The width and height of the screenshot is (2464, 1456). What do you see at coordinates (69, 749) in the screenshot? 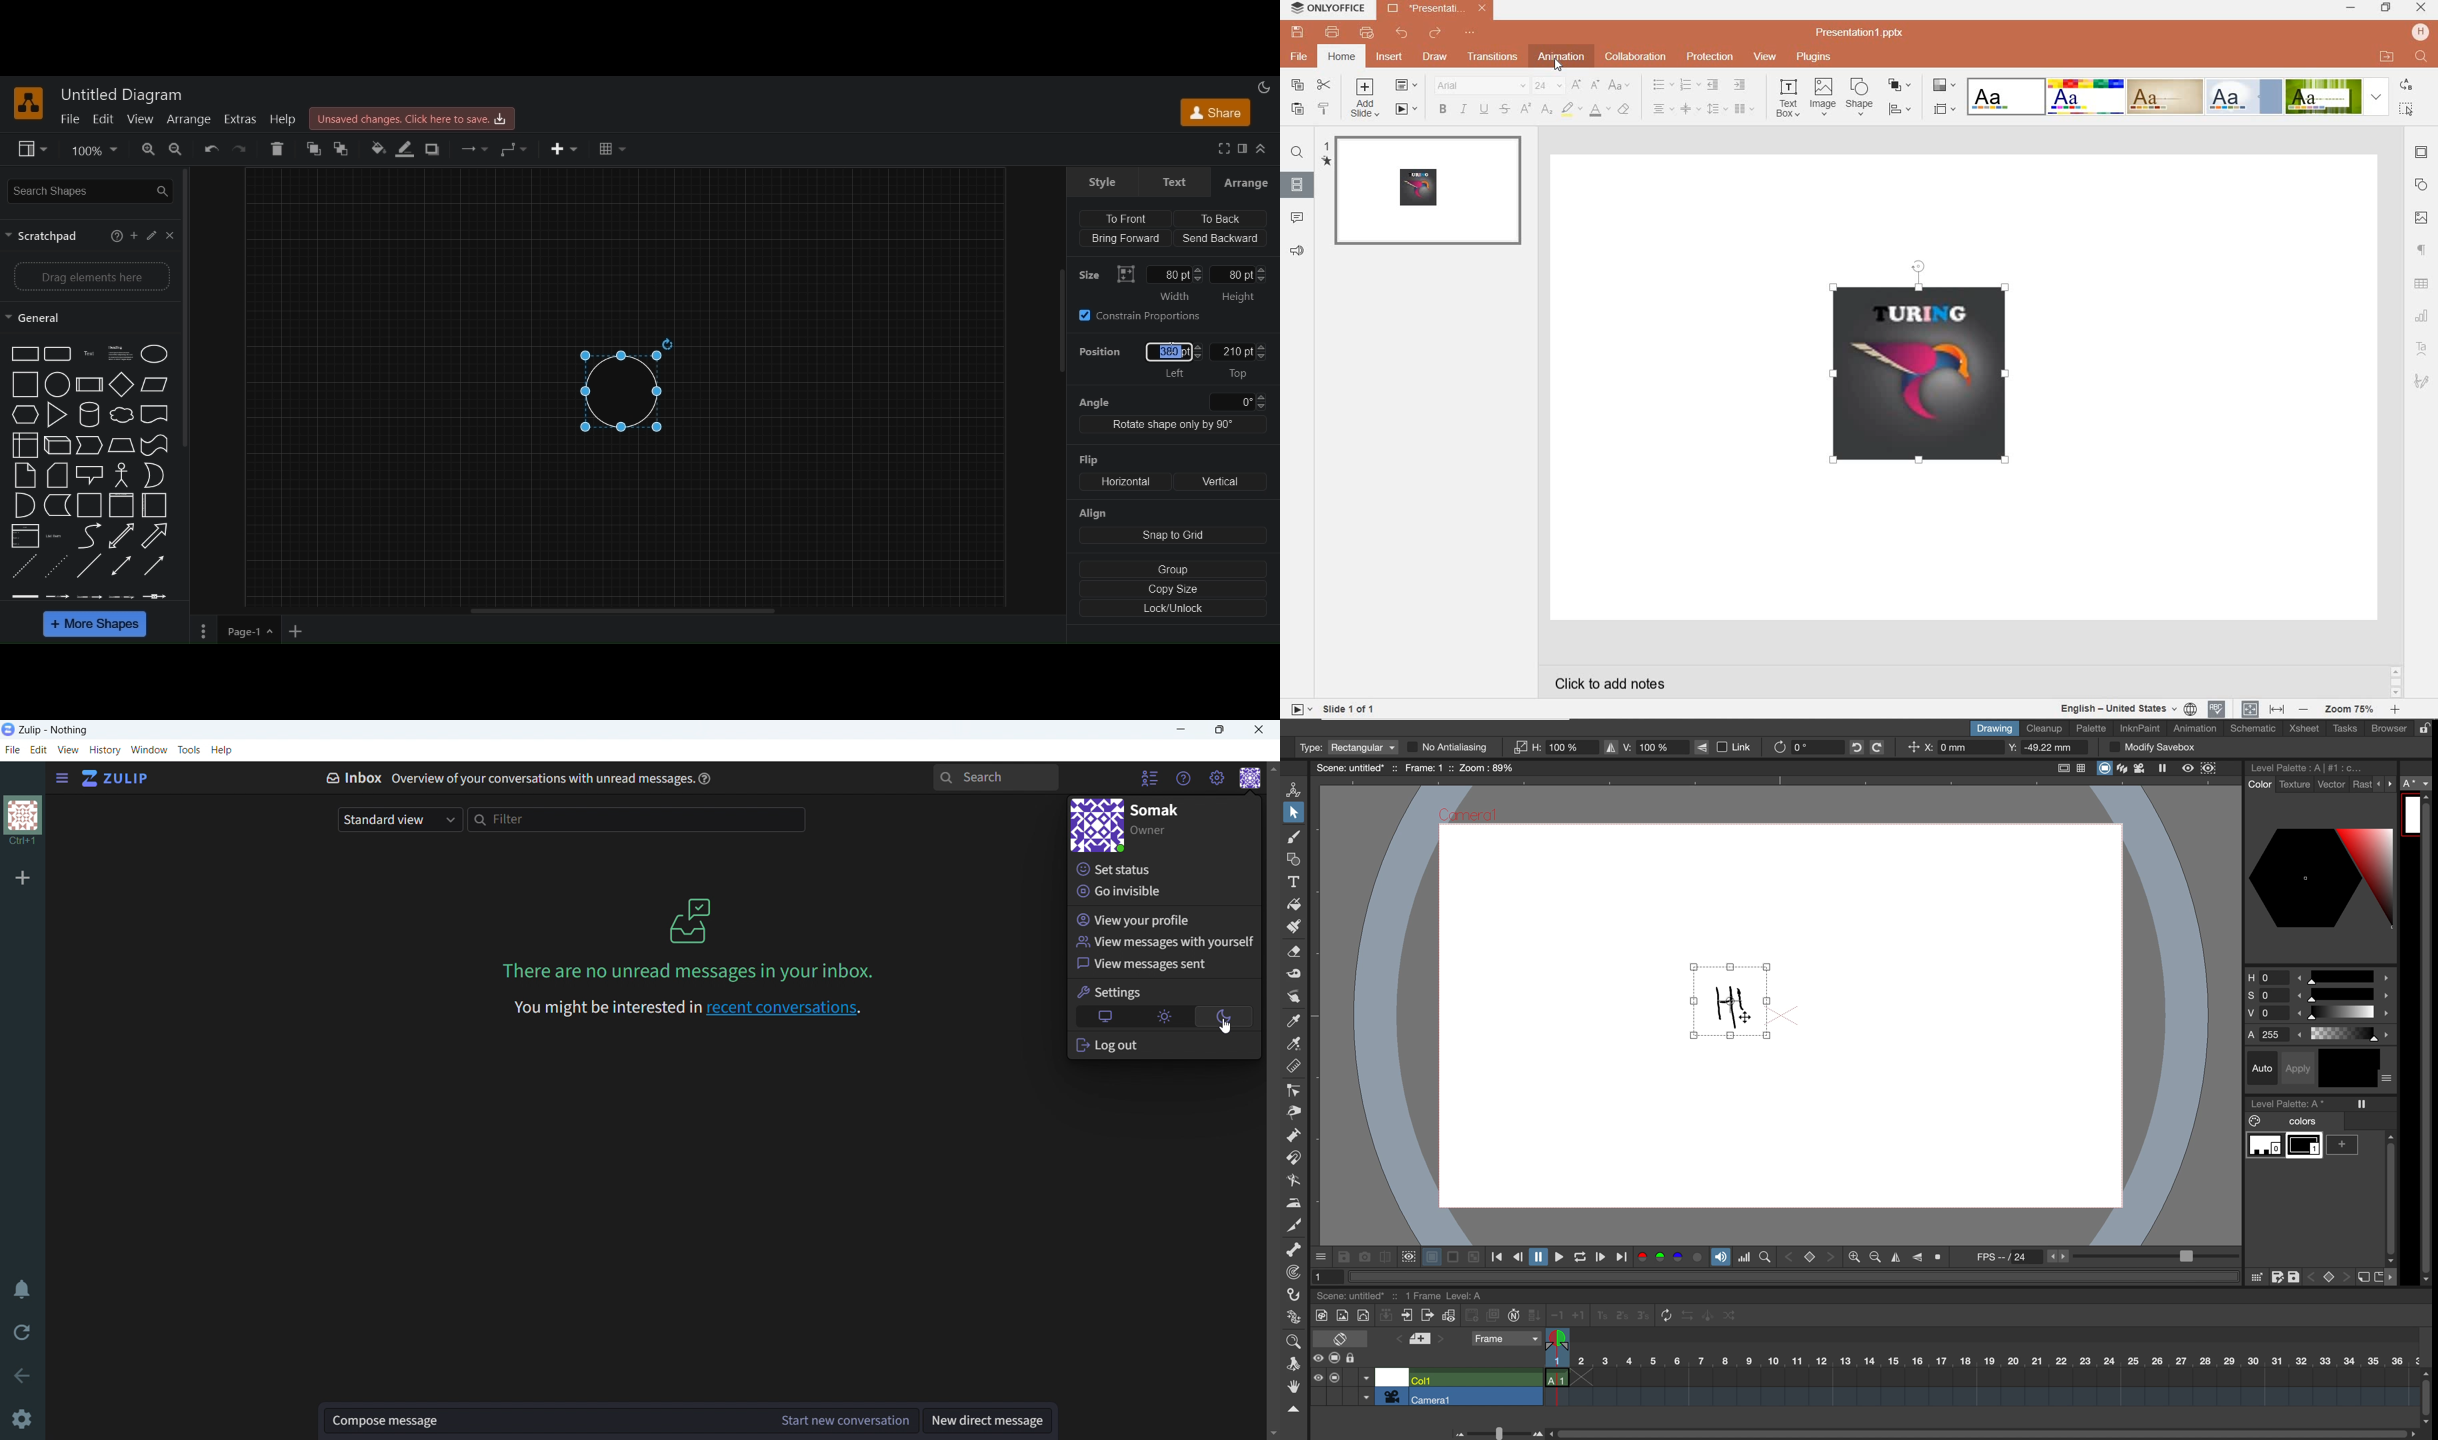
I see `view` at bounding box center [69, 749].